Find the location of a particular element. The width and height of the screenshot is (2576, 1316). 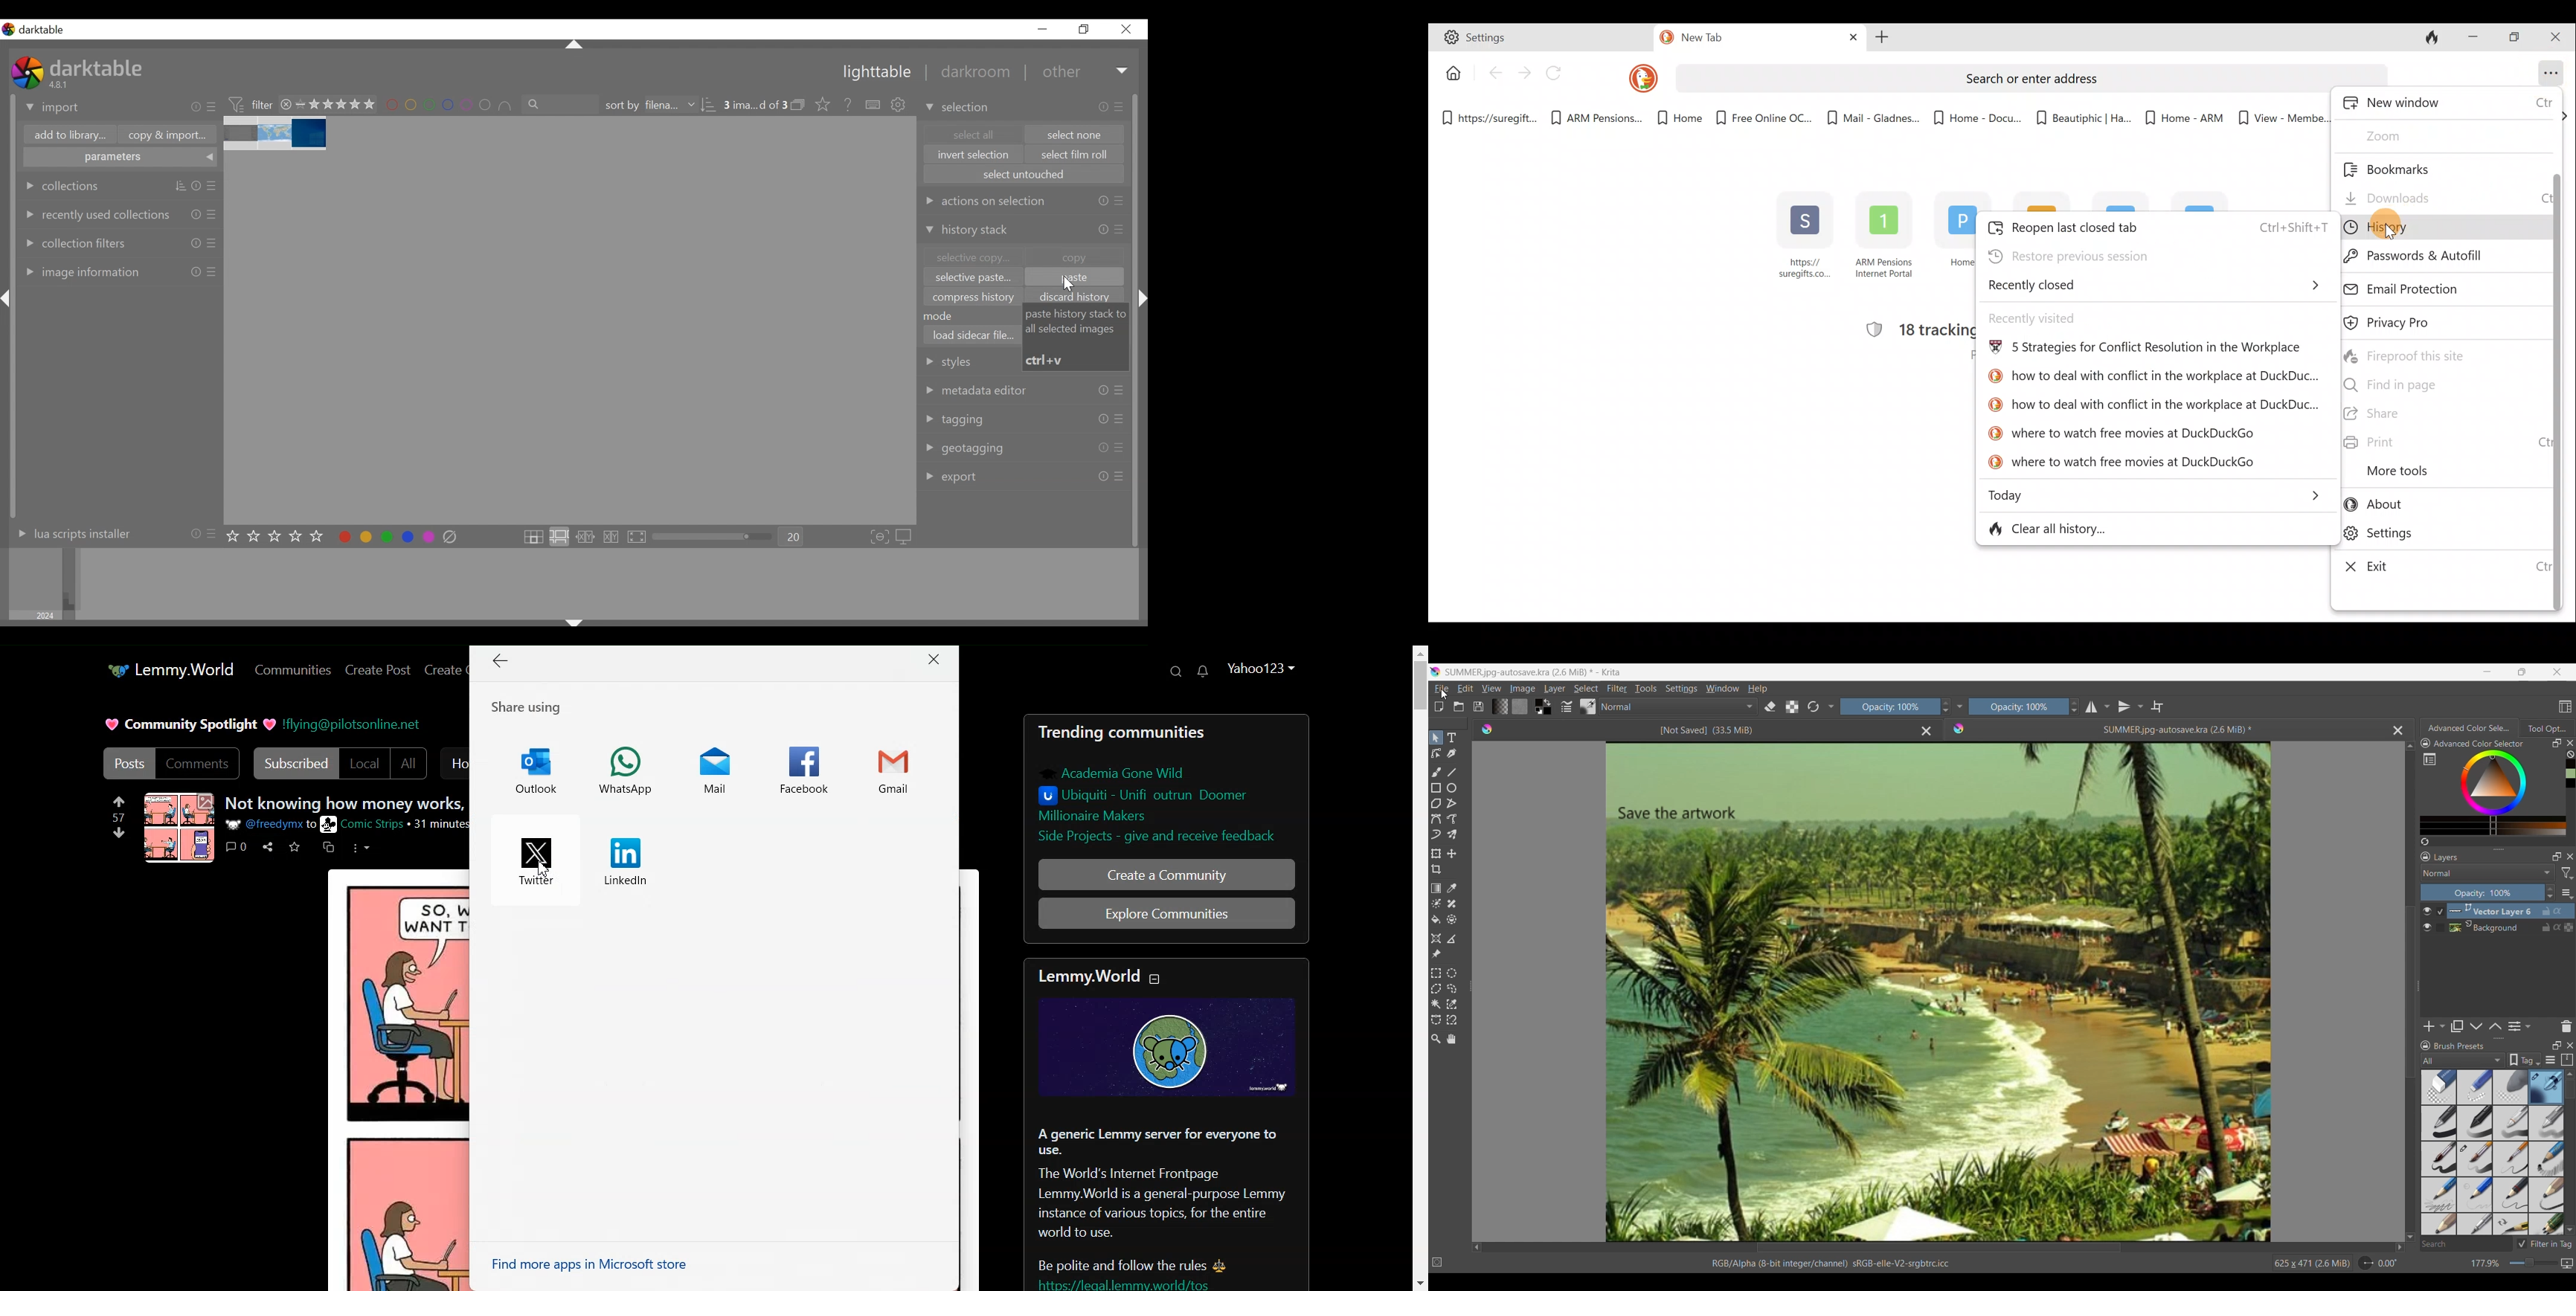

Restore previous session is located at coordinates (2108, 255).